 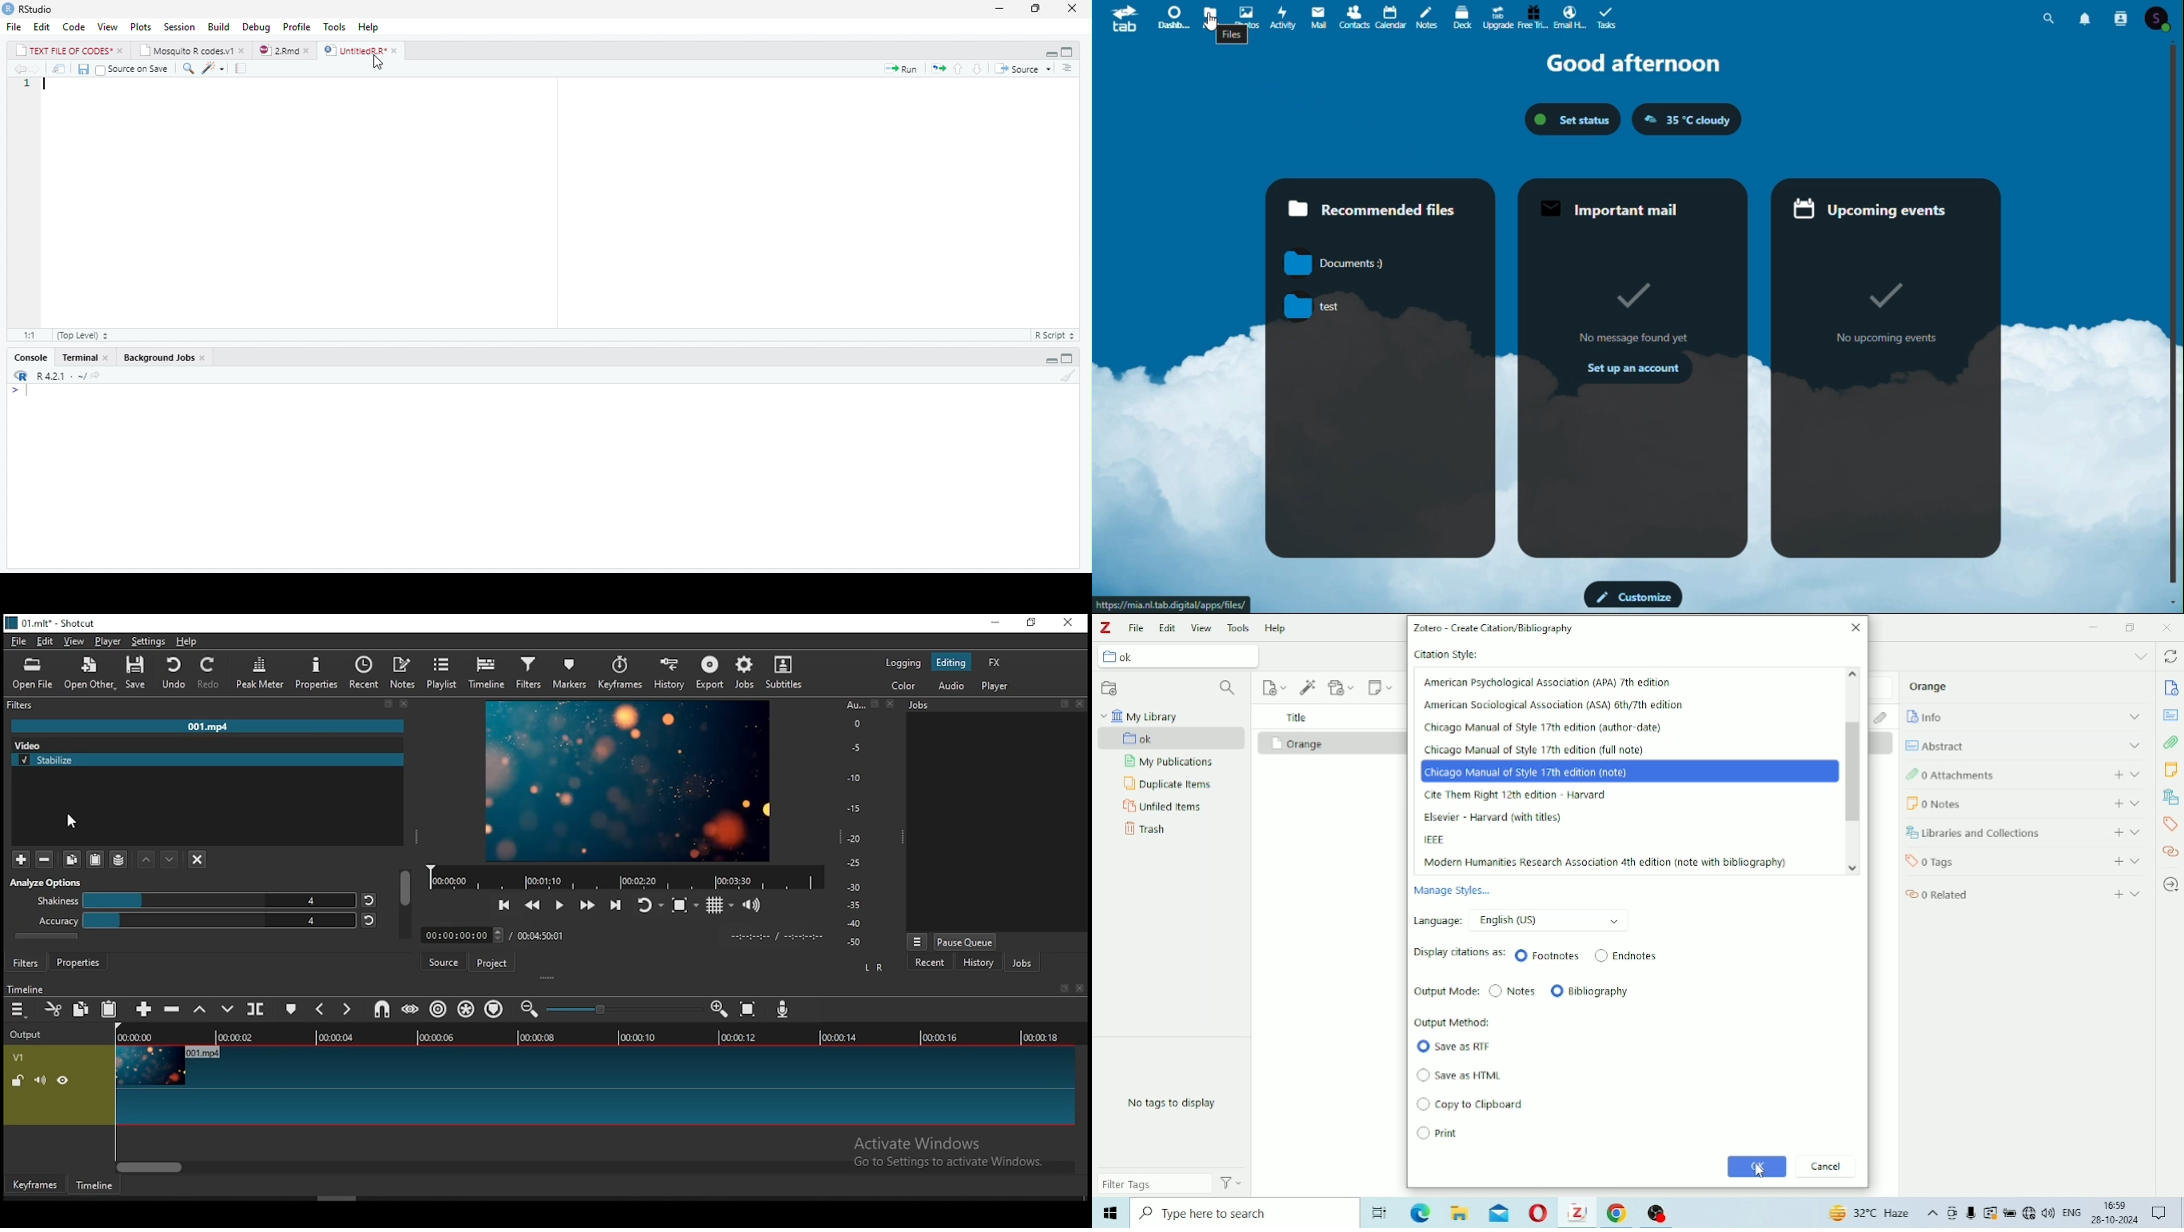 What do you see at coordinates (1241, 1212) in the screenshot?
I see `Type here to search` at bounding box center [1241, 1212].